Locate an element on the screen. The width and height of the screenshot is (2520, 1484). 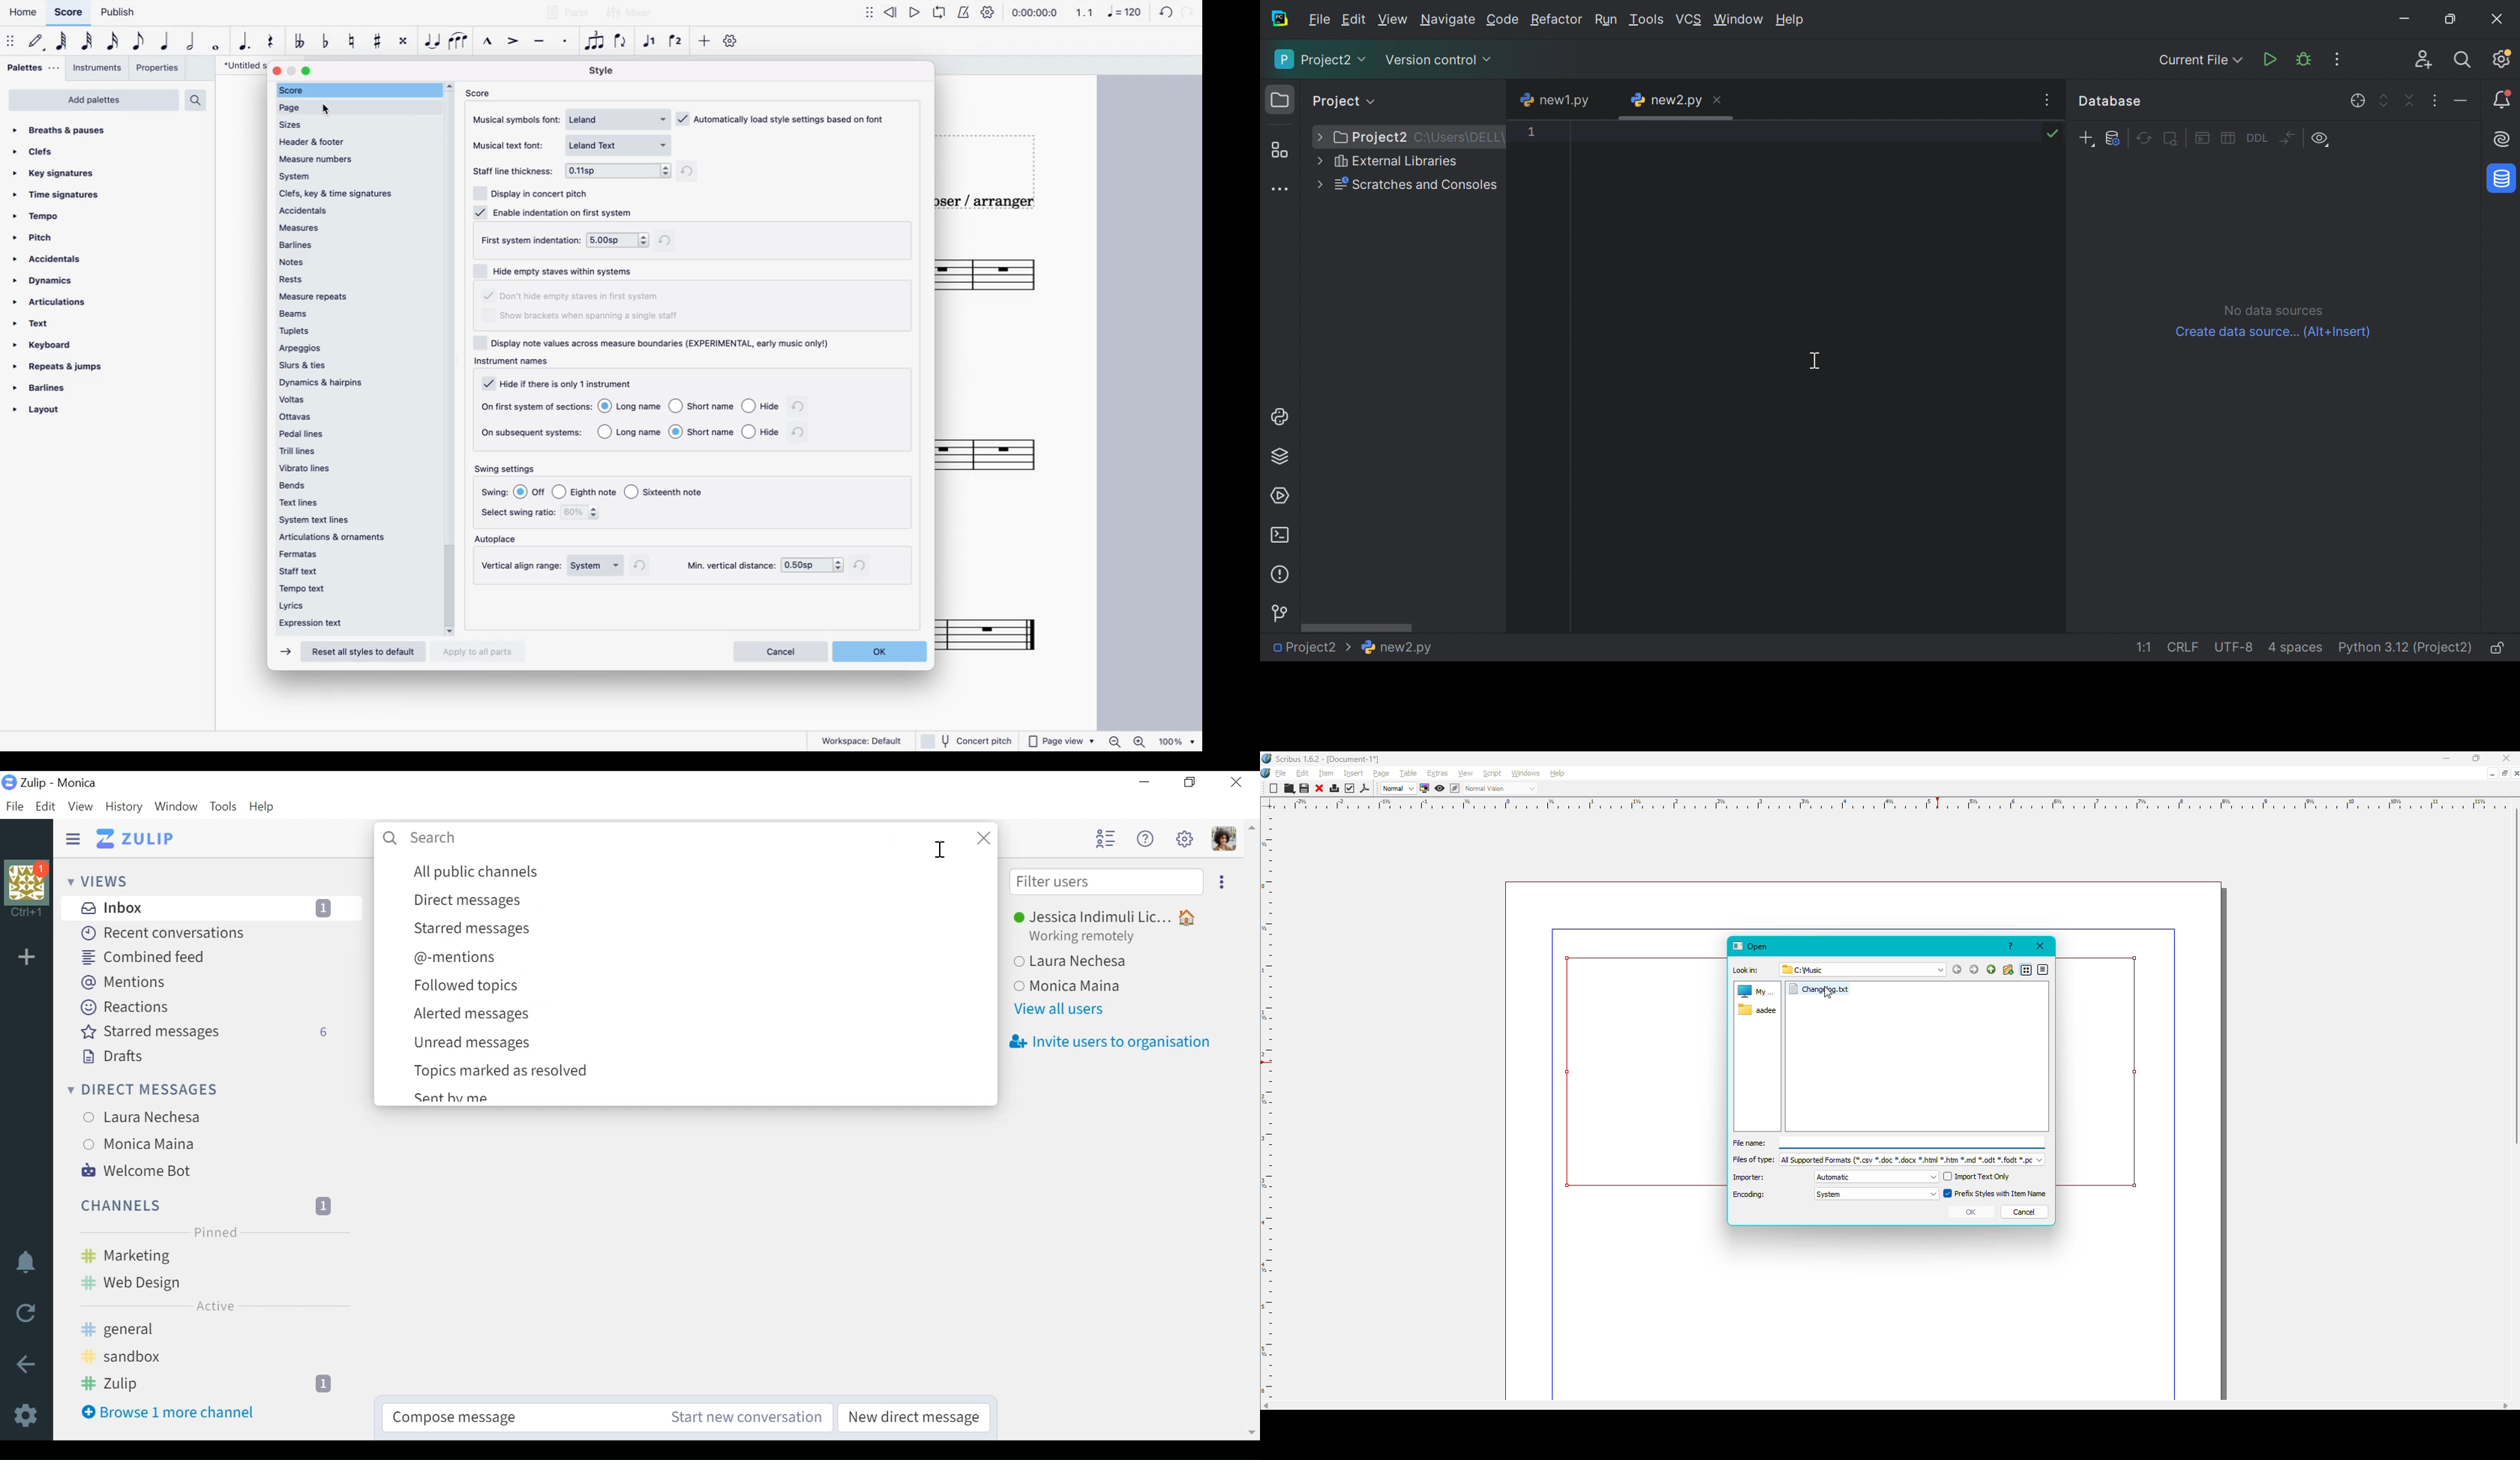
bends is located at coordinates (351, 484).